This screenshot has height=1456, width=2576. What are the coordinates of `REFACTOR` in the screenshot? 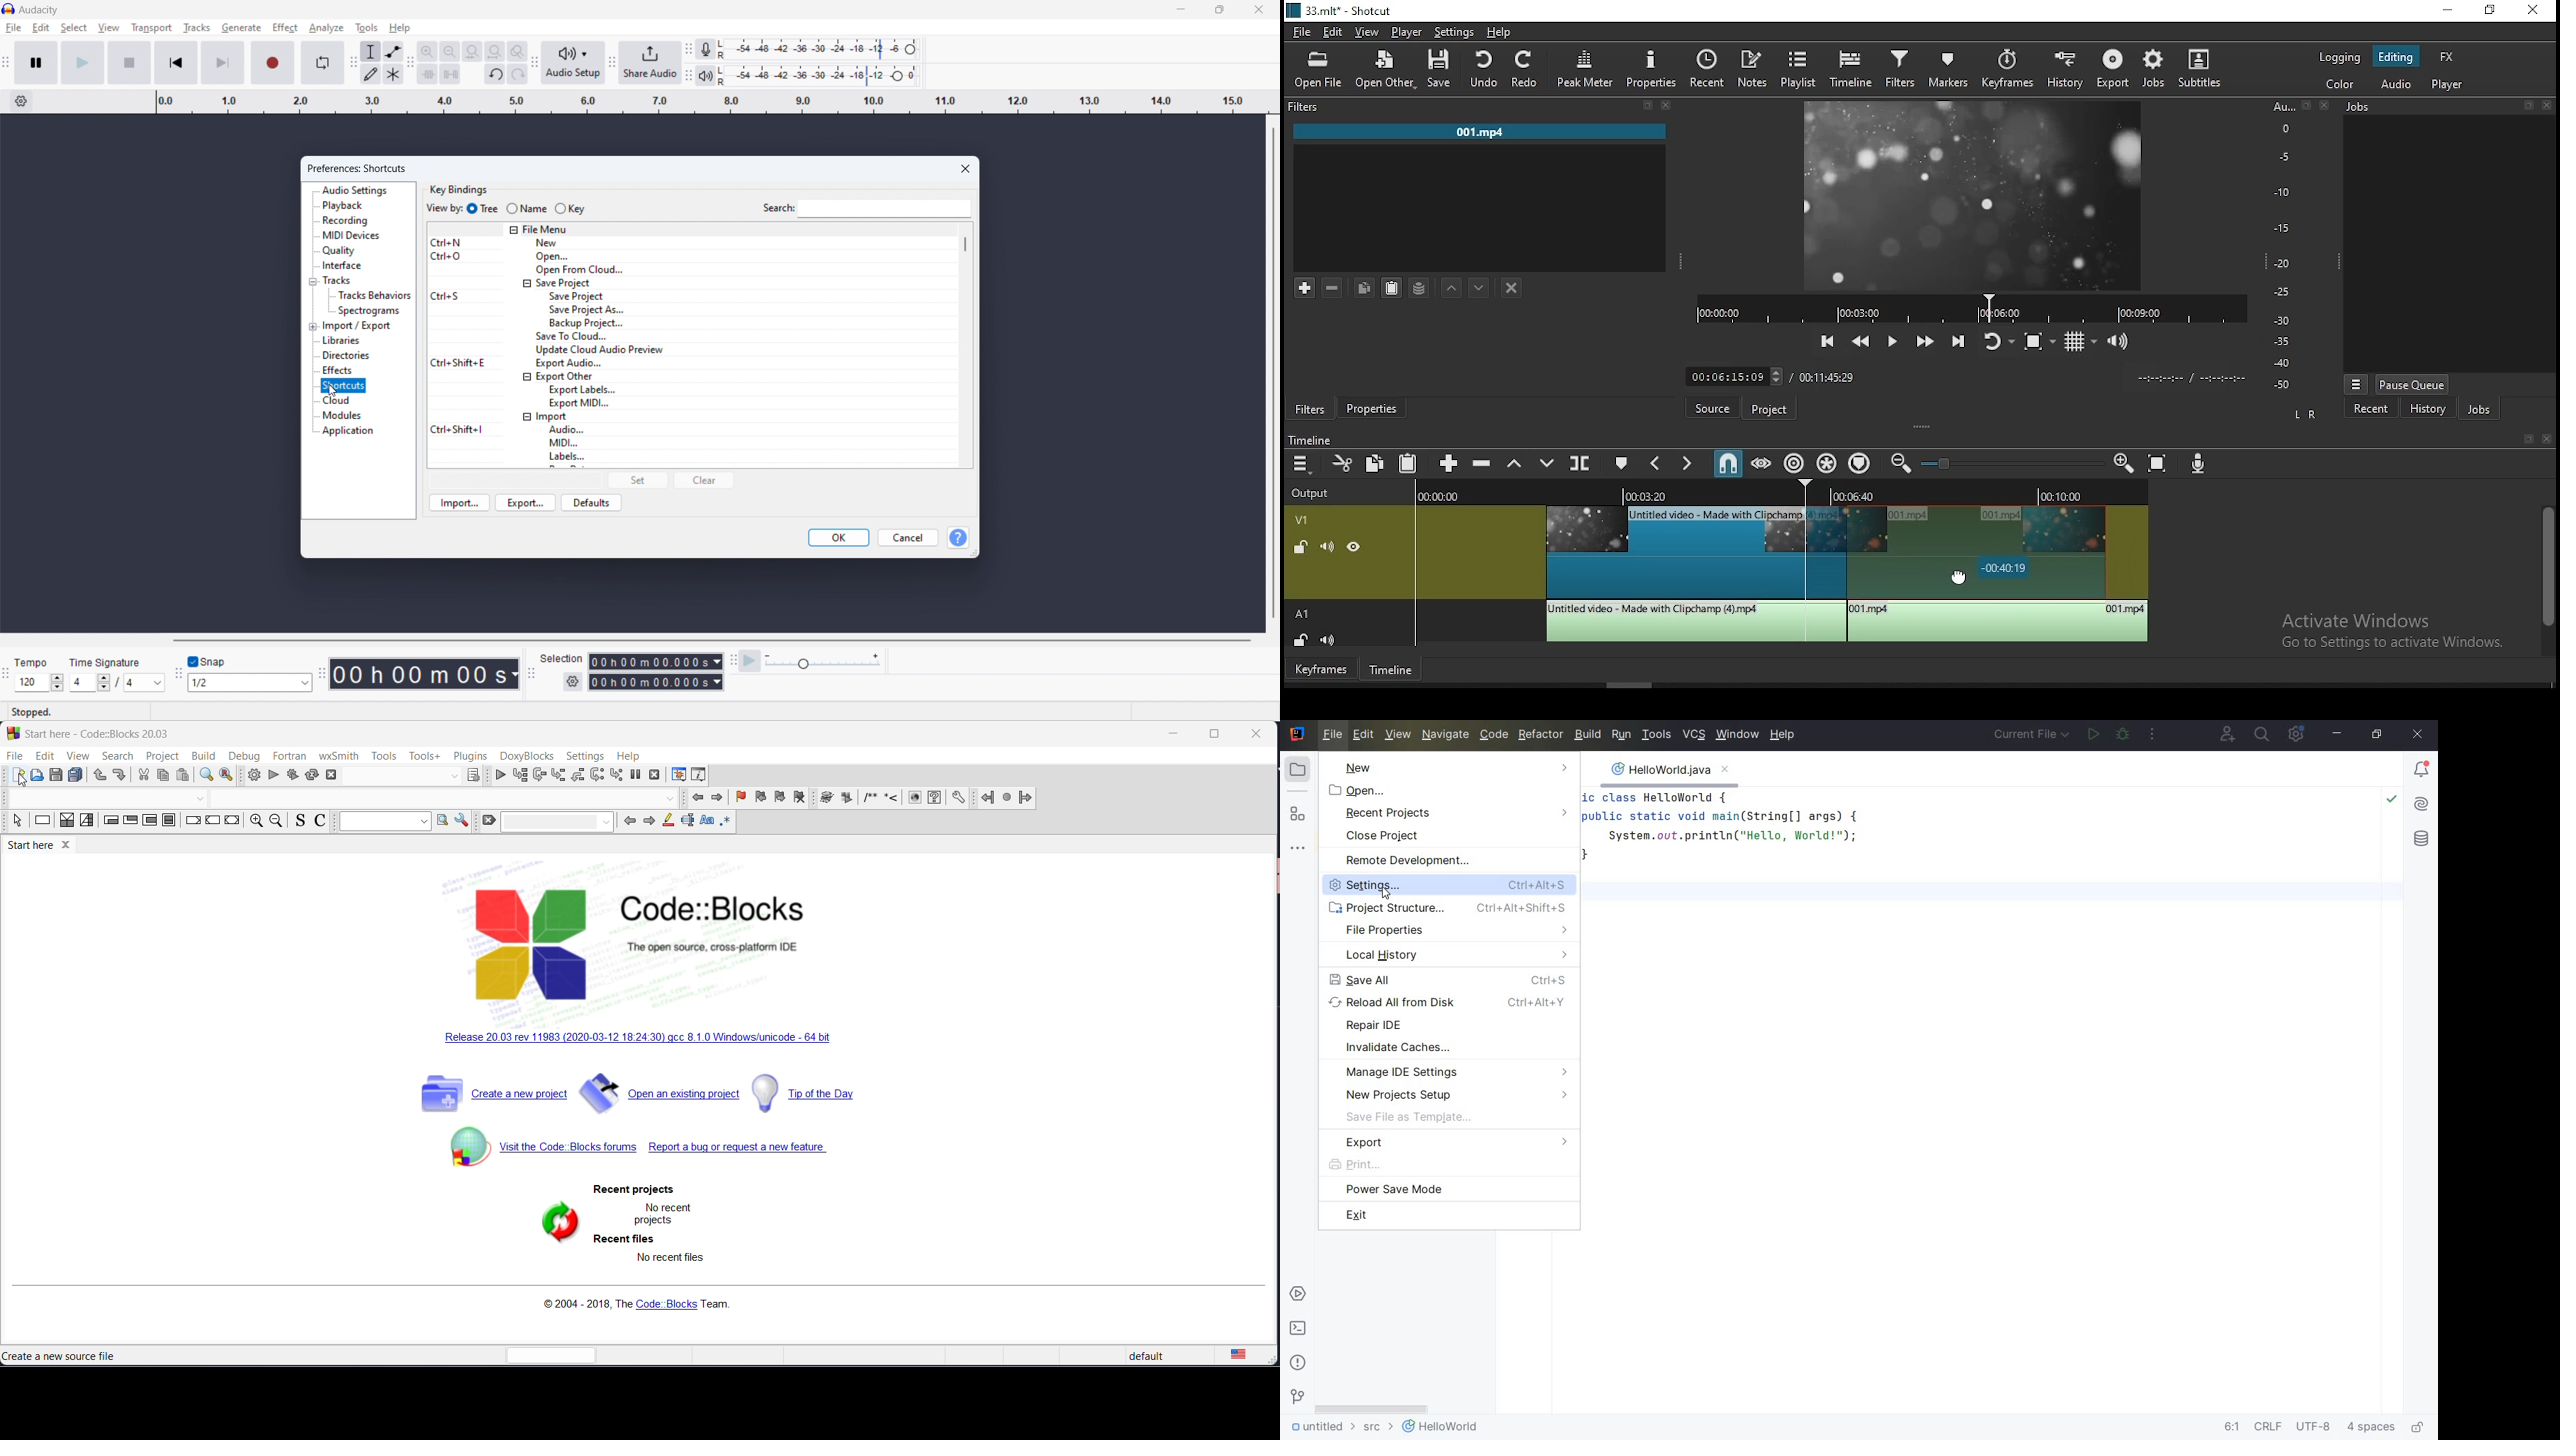 It's located at (1539, 737).